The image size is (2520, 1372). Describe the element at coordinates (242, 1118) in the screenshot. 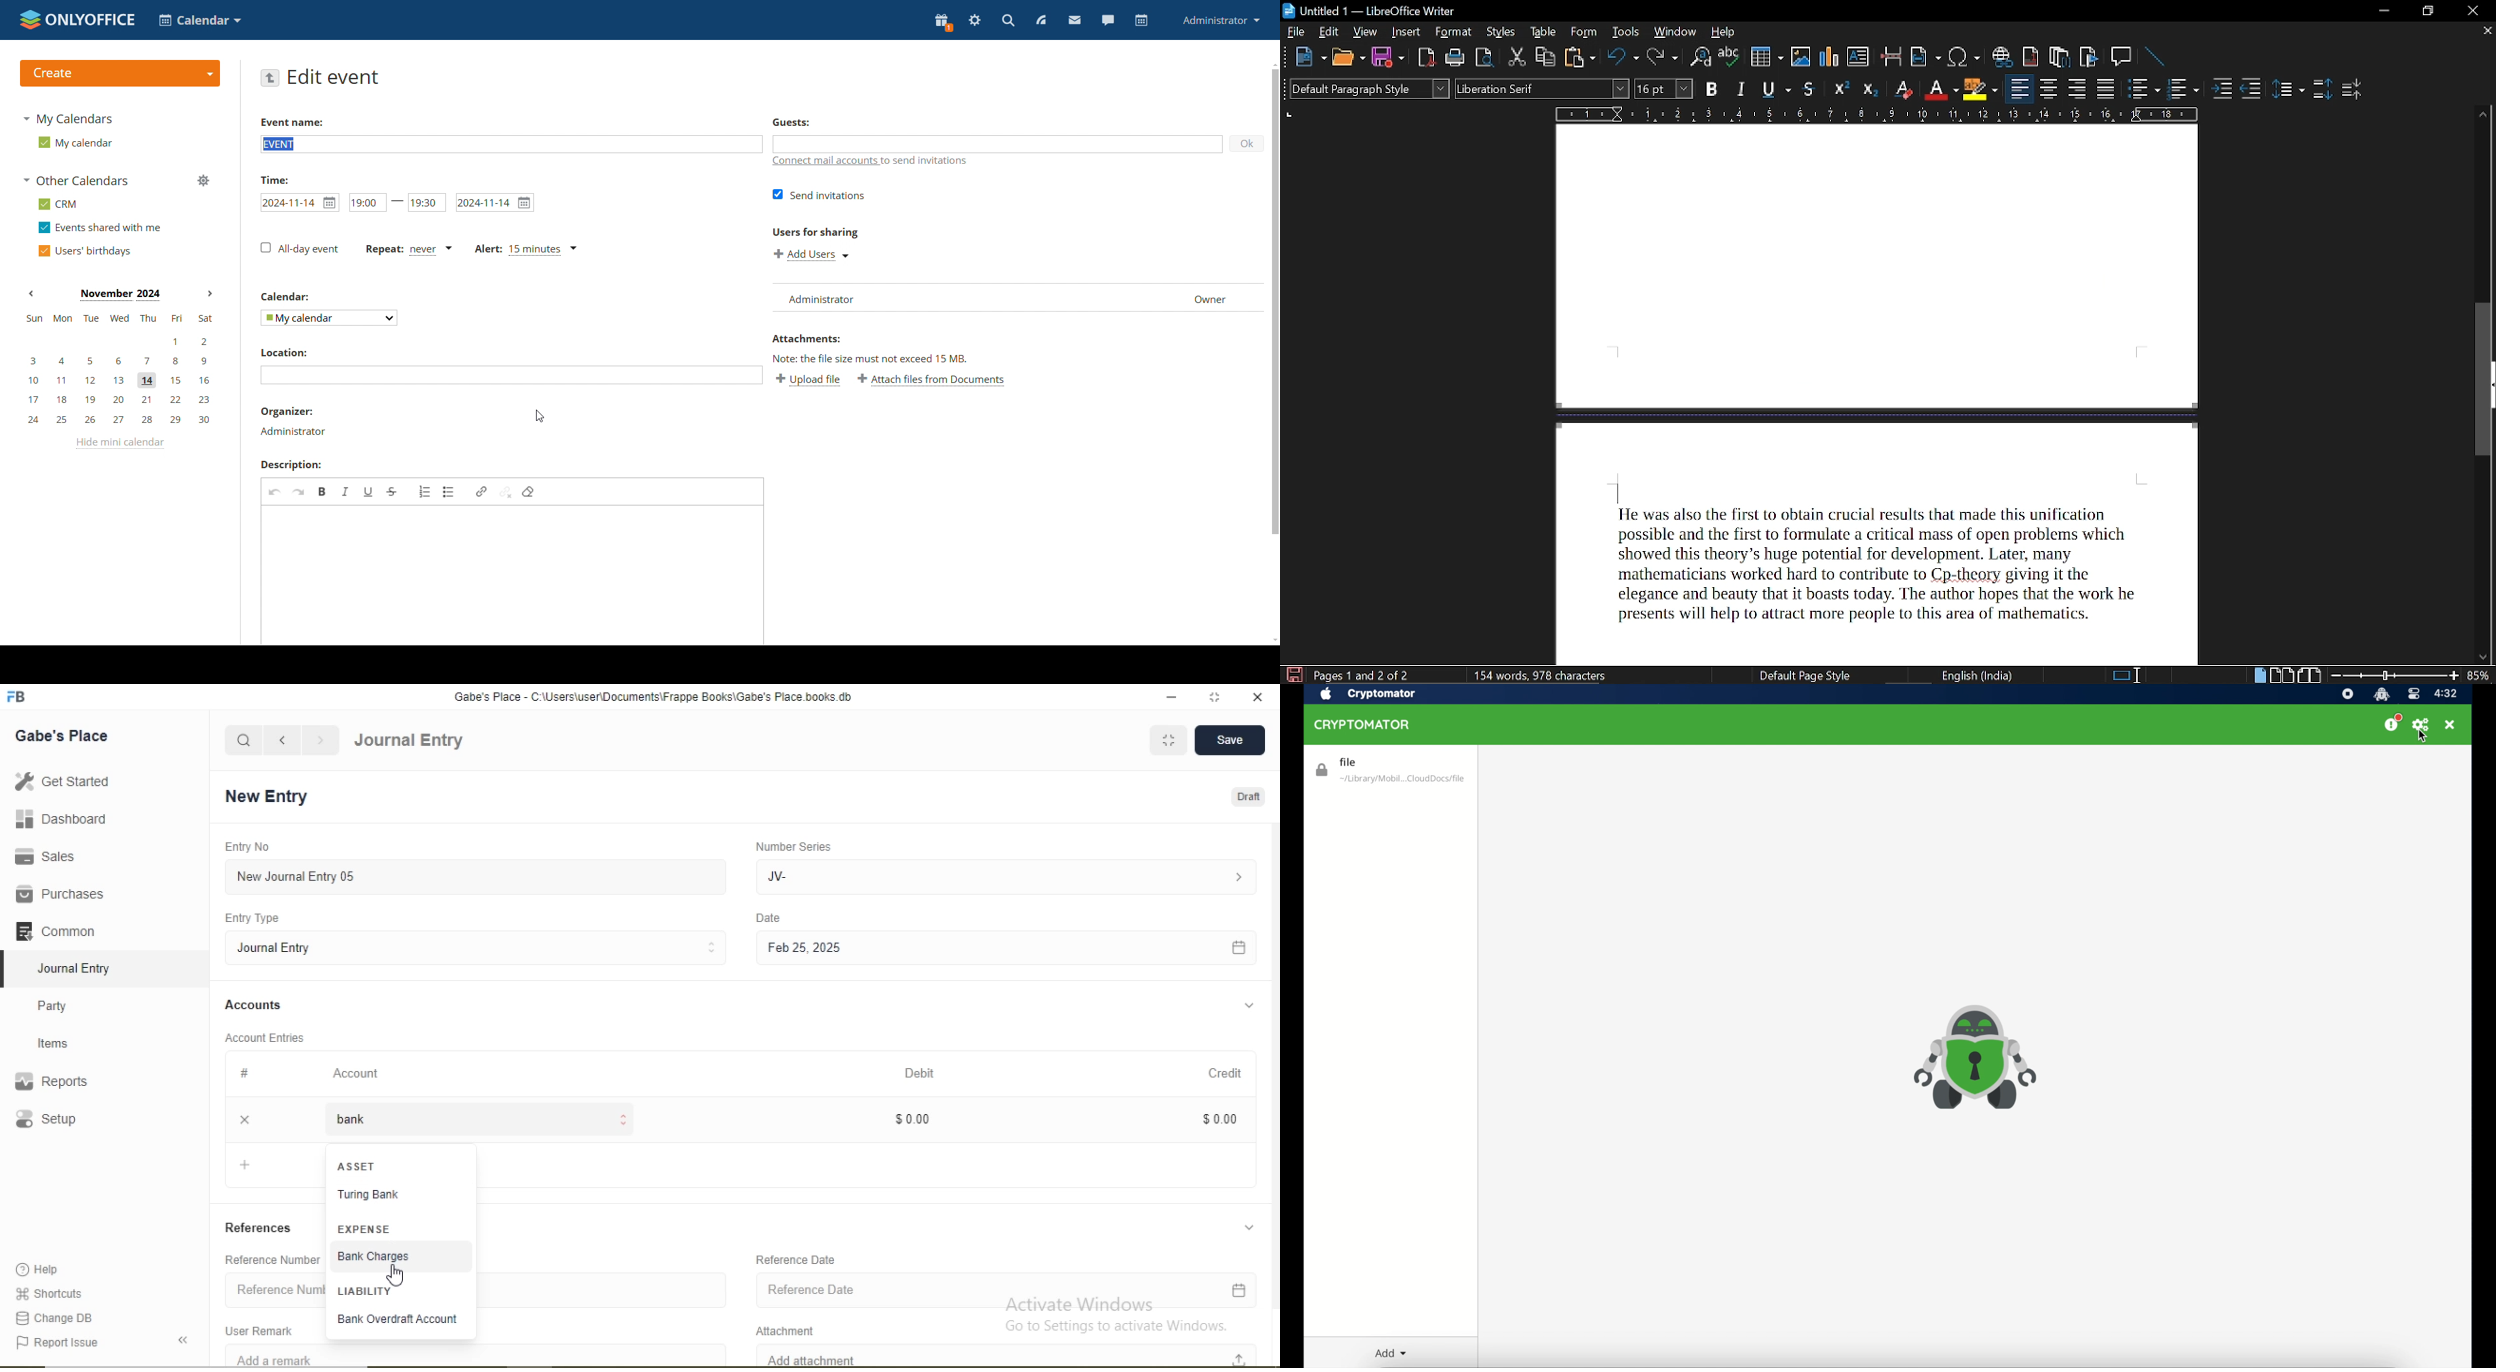

I see `close` at that location.